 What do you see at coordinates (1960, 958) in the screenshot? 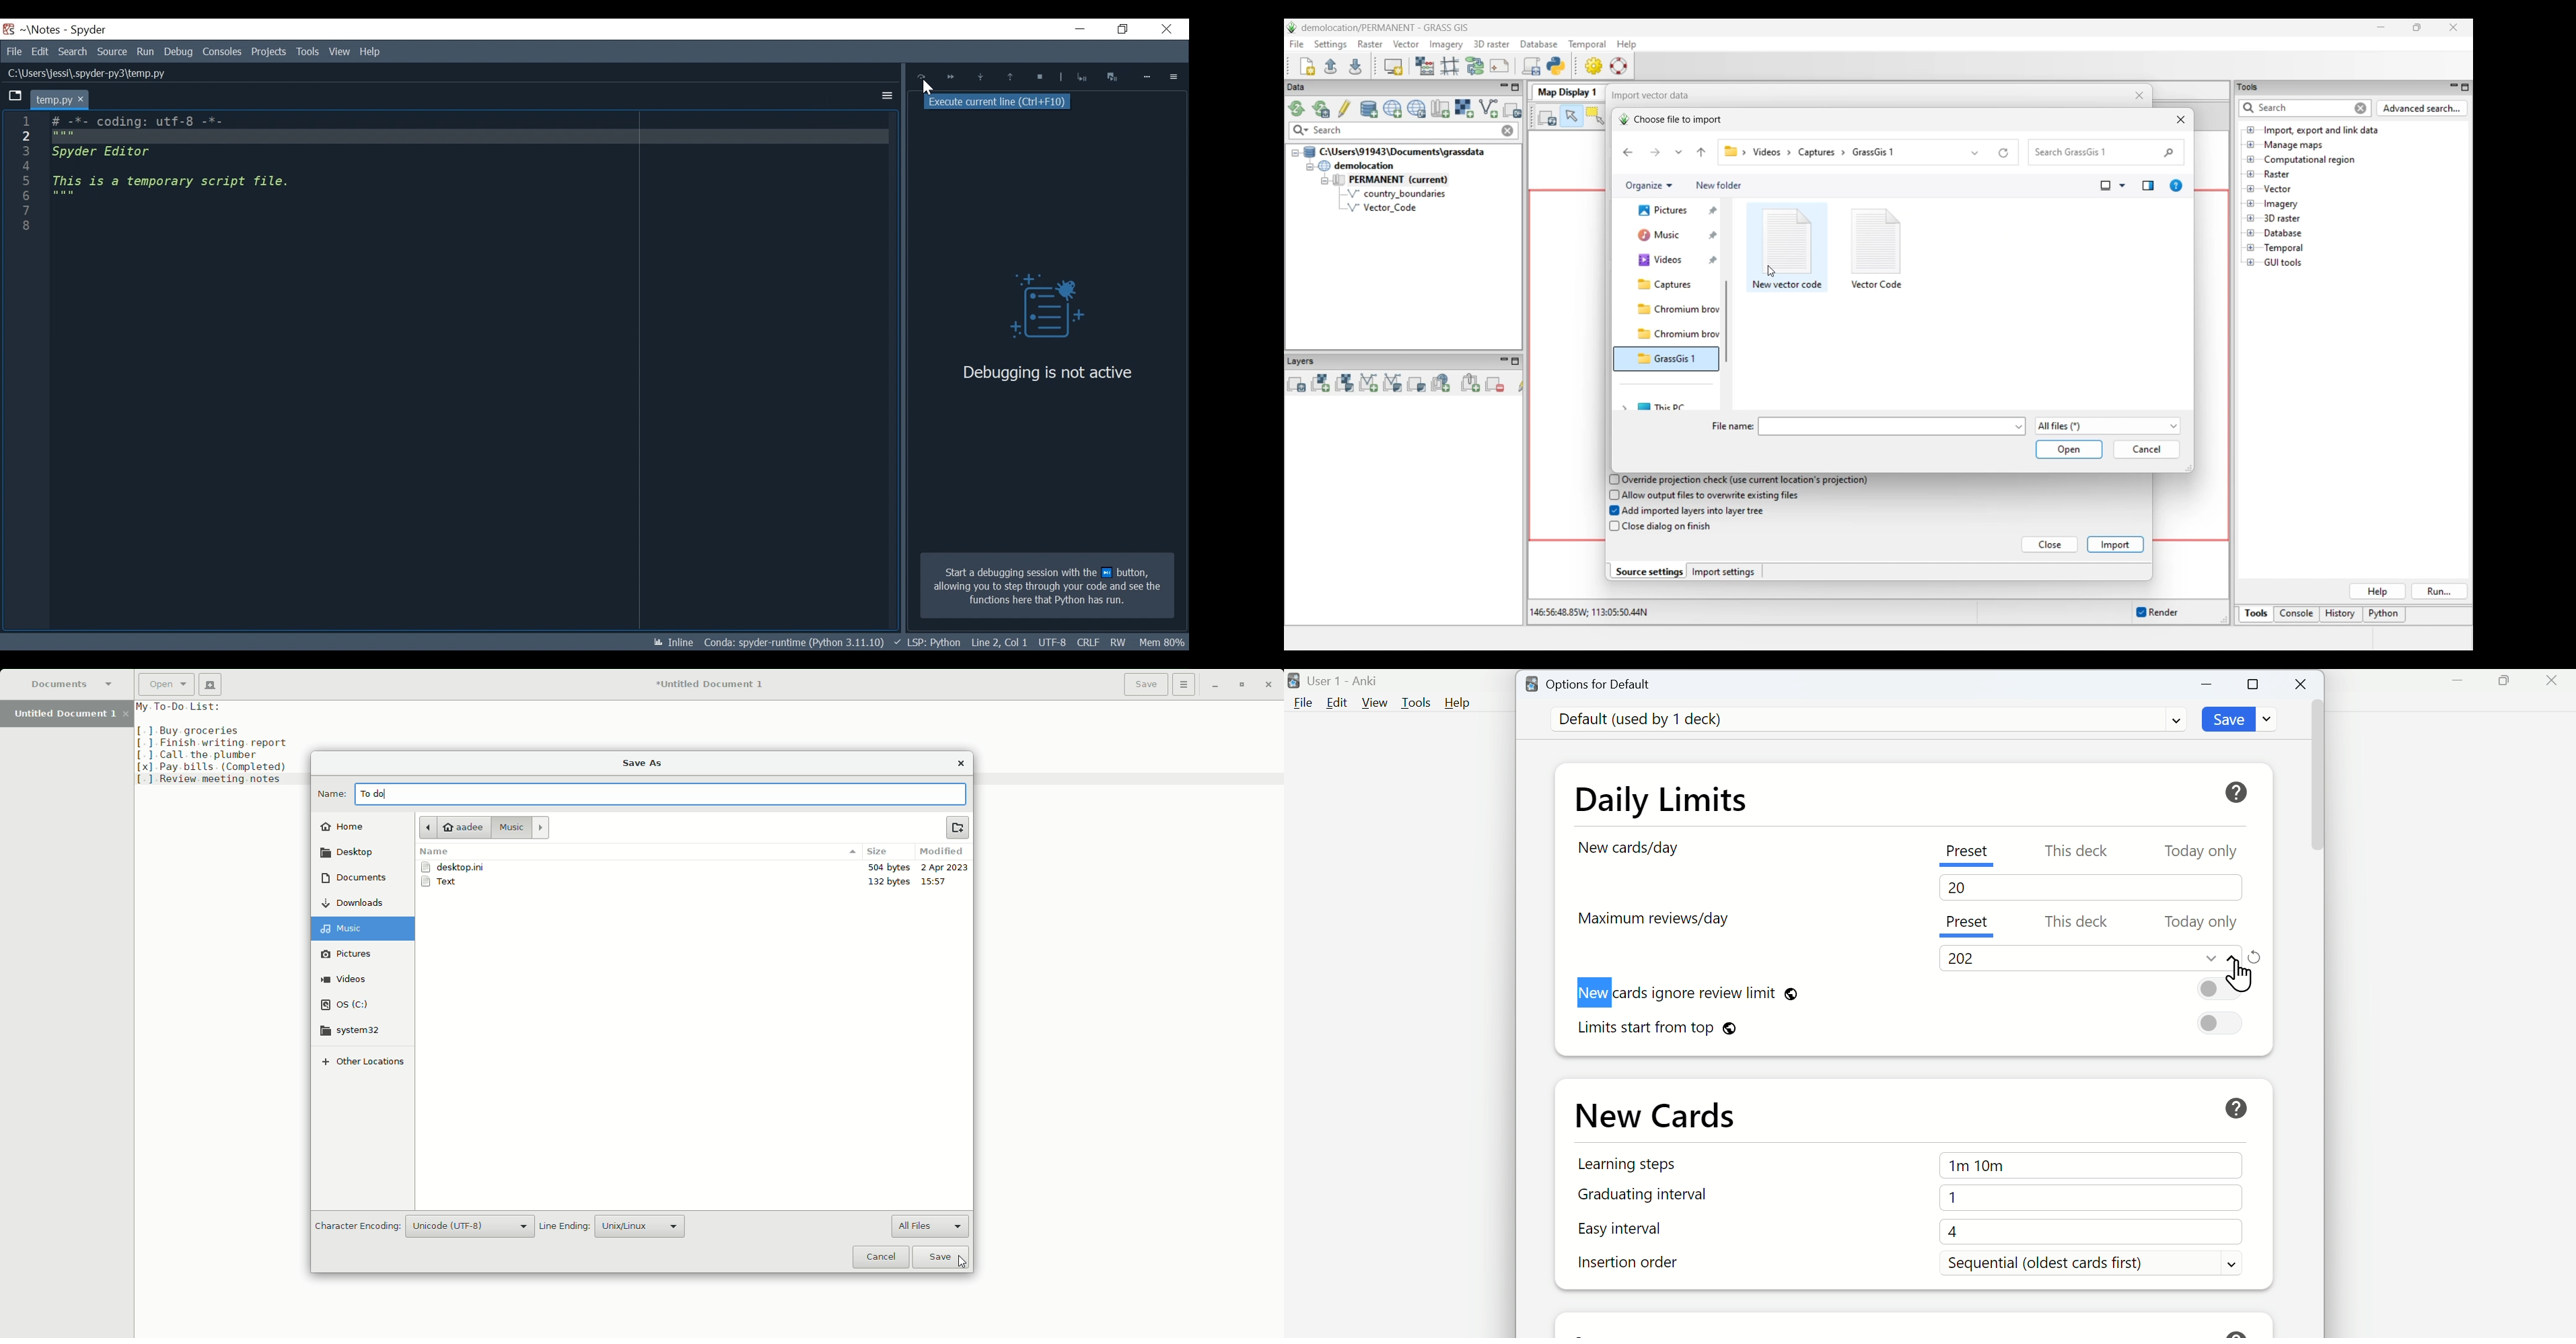
I see `202` at bounding box center [1960, 958].